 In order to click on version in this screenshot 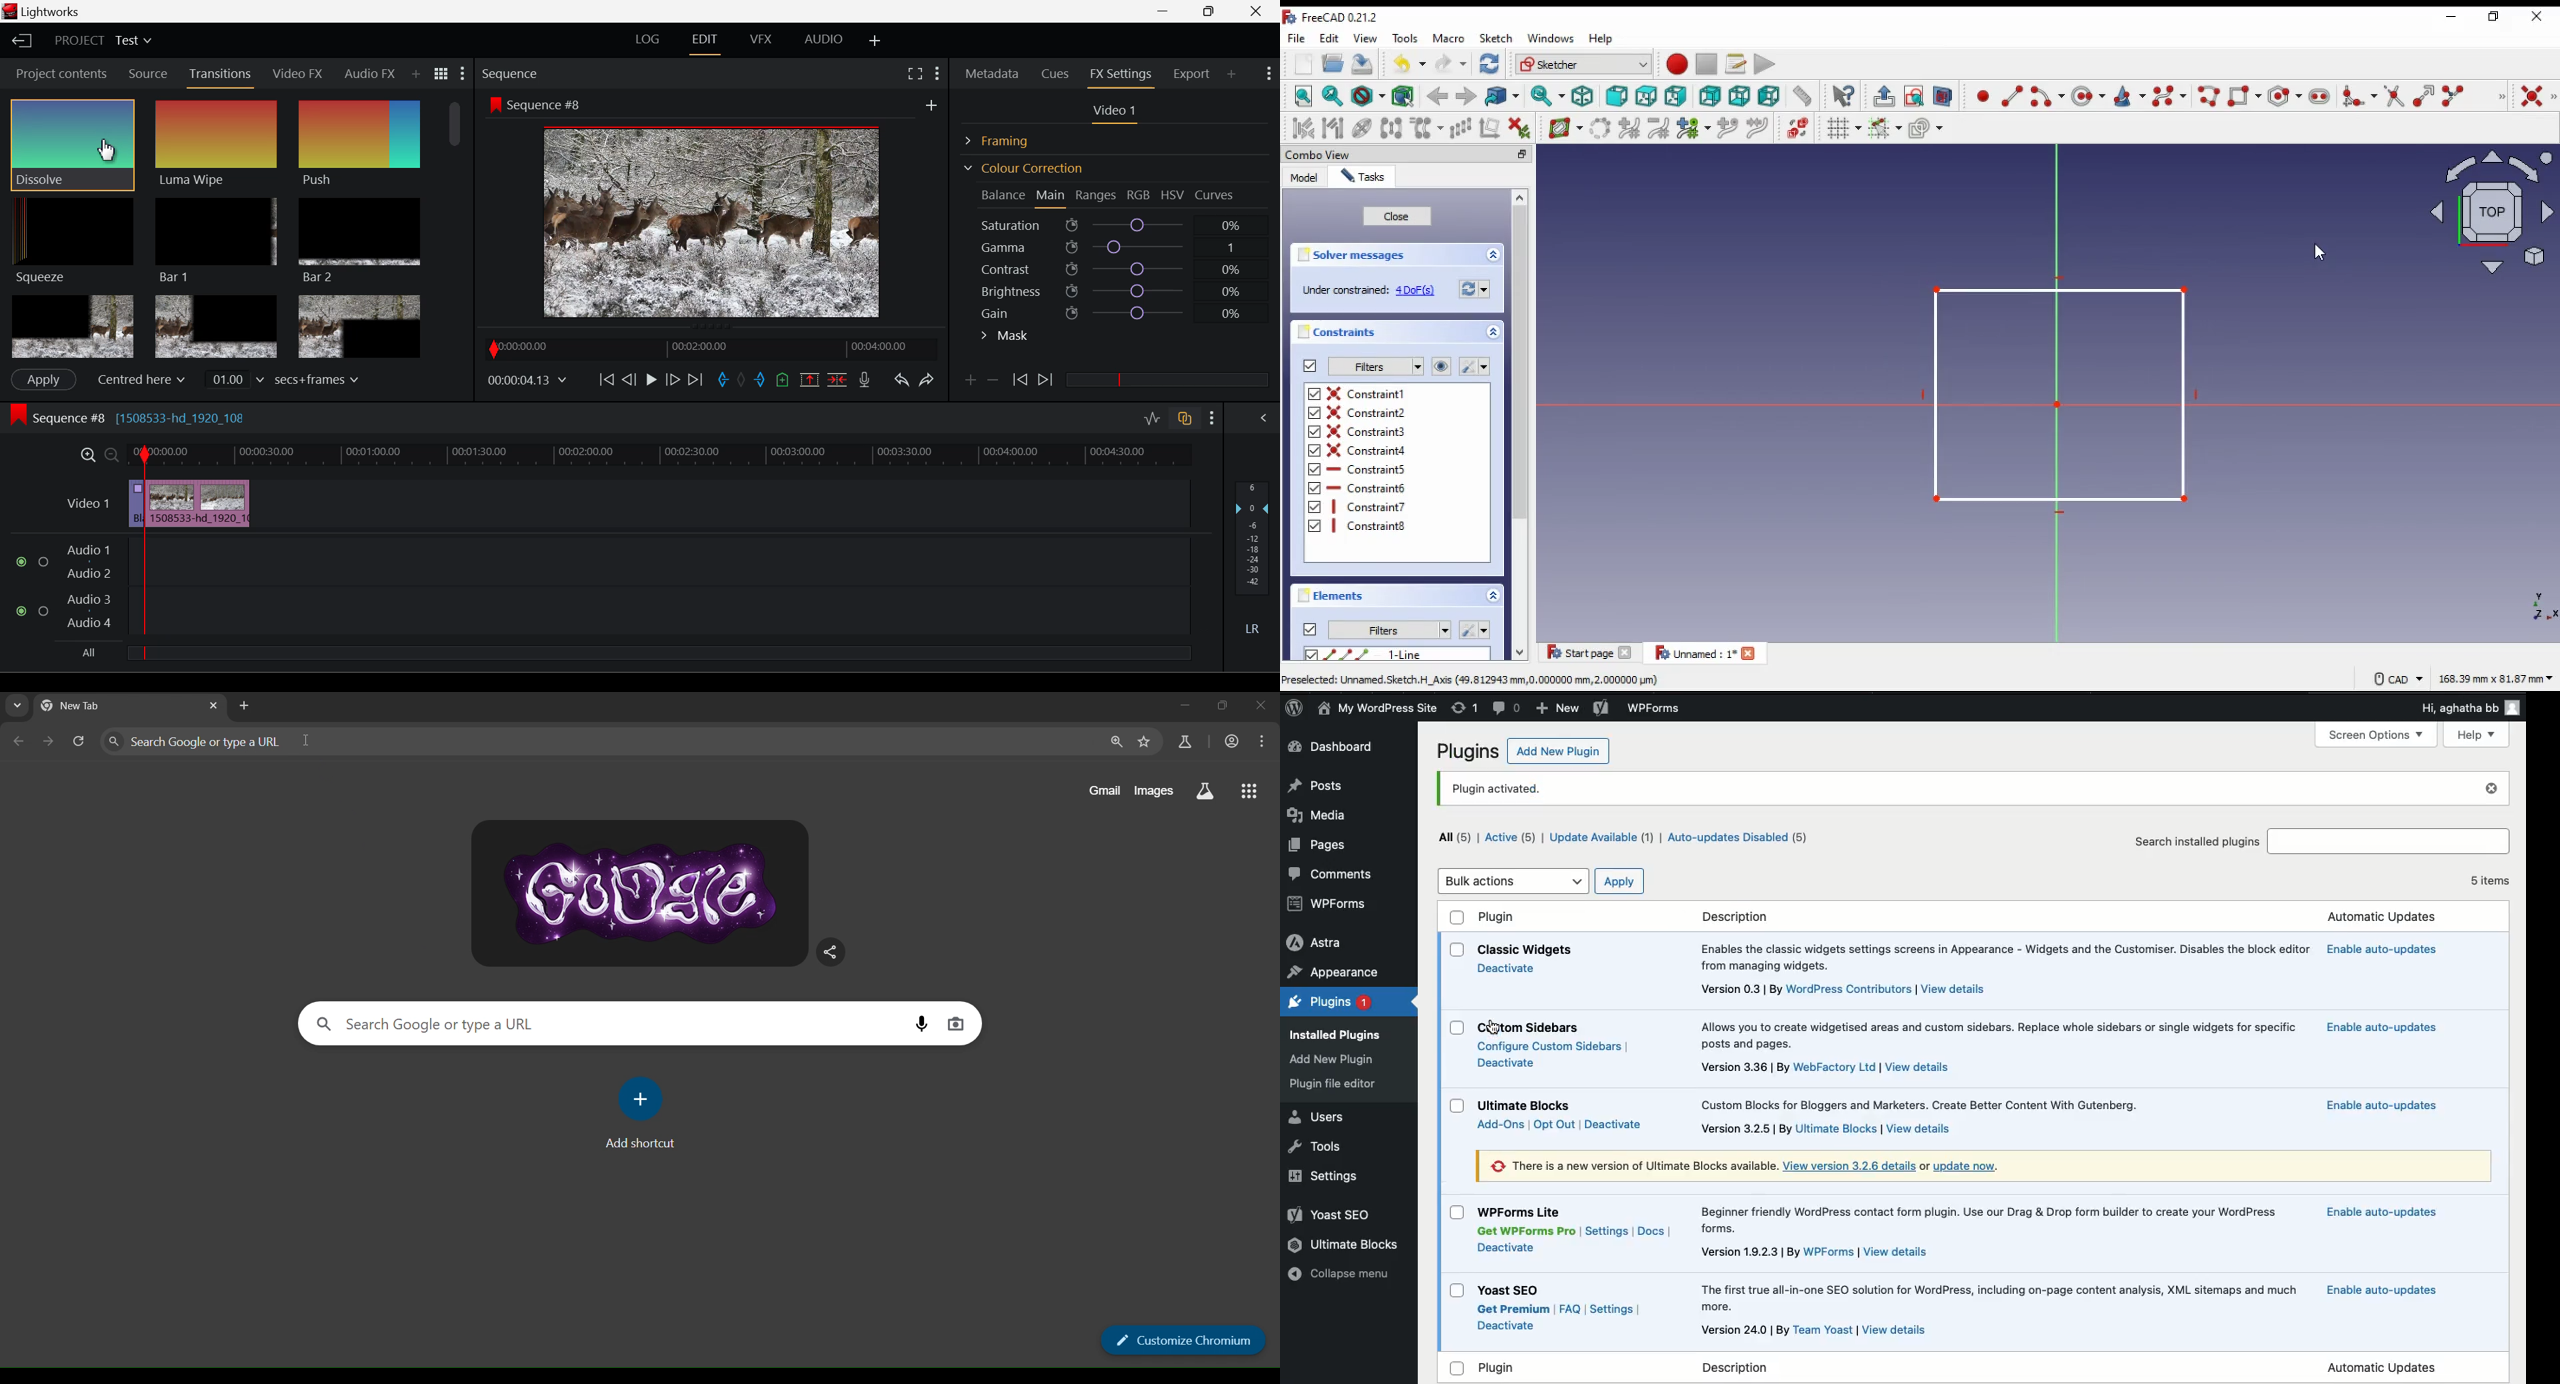, I will do `click(1733, 989)`.